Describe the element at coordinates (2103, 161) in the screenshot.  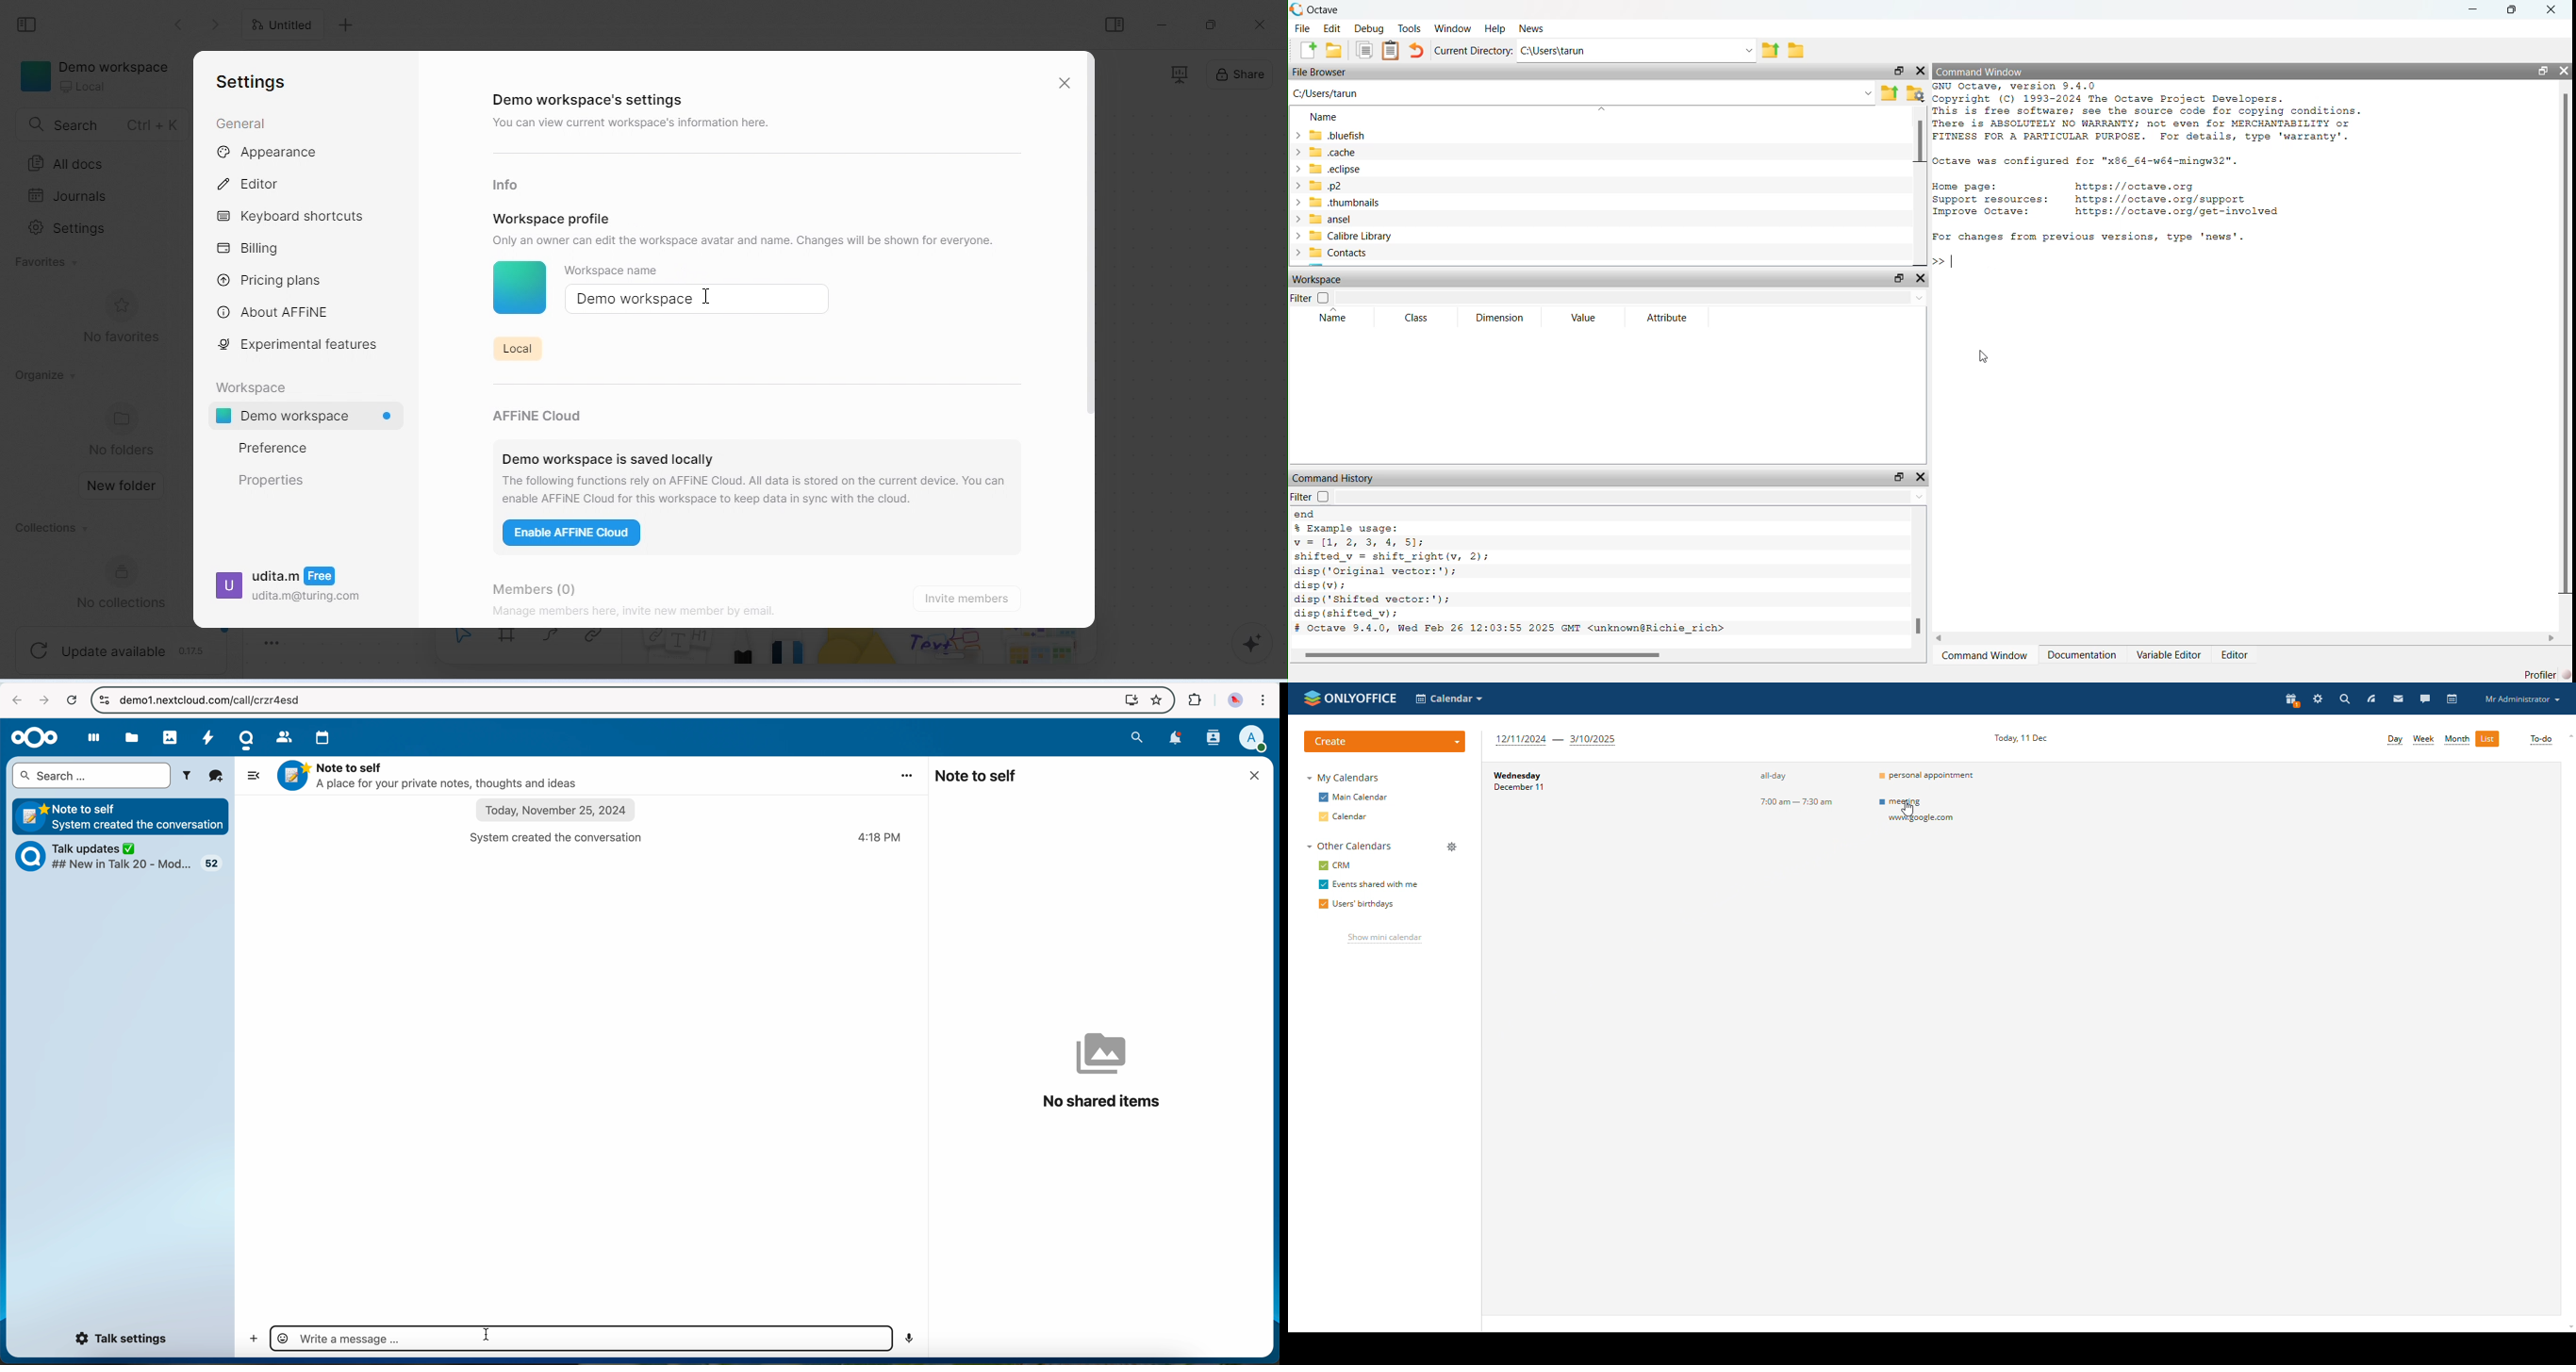
I see `detail of octave configuration` at that location.